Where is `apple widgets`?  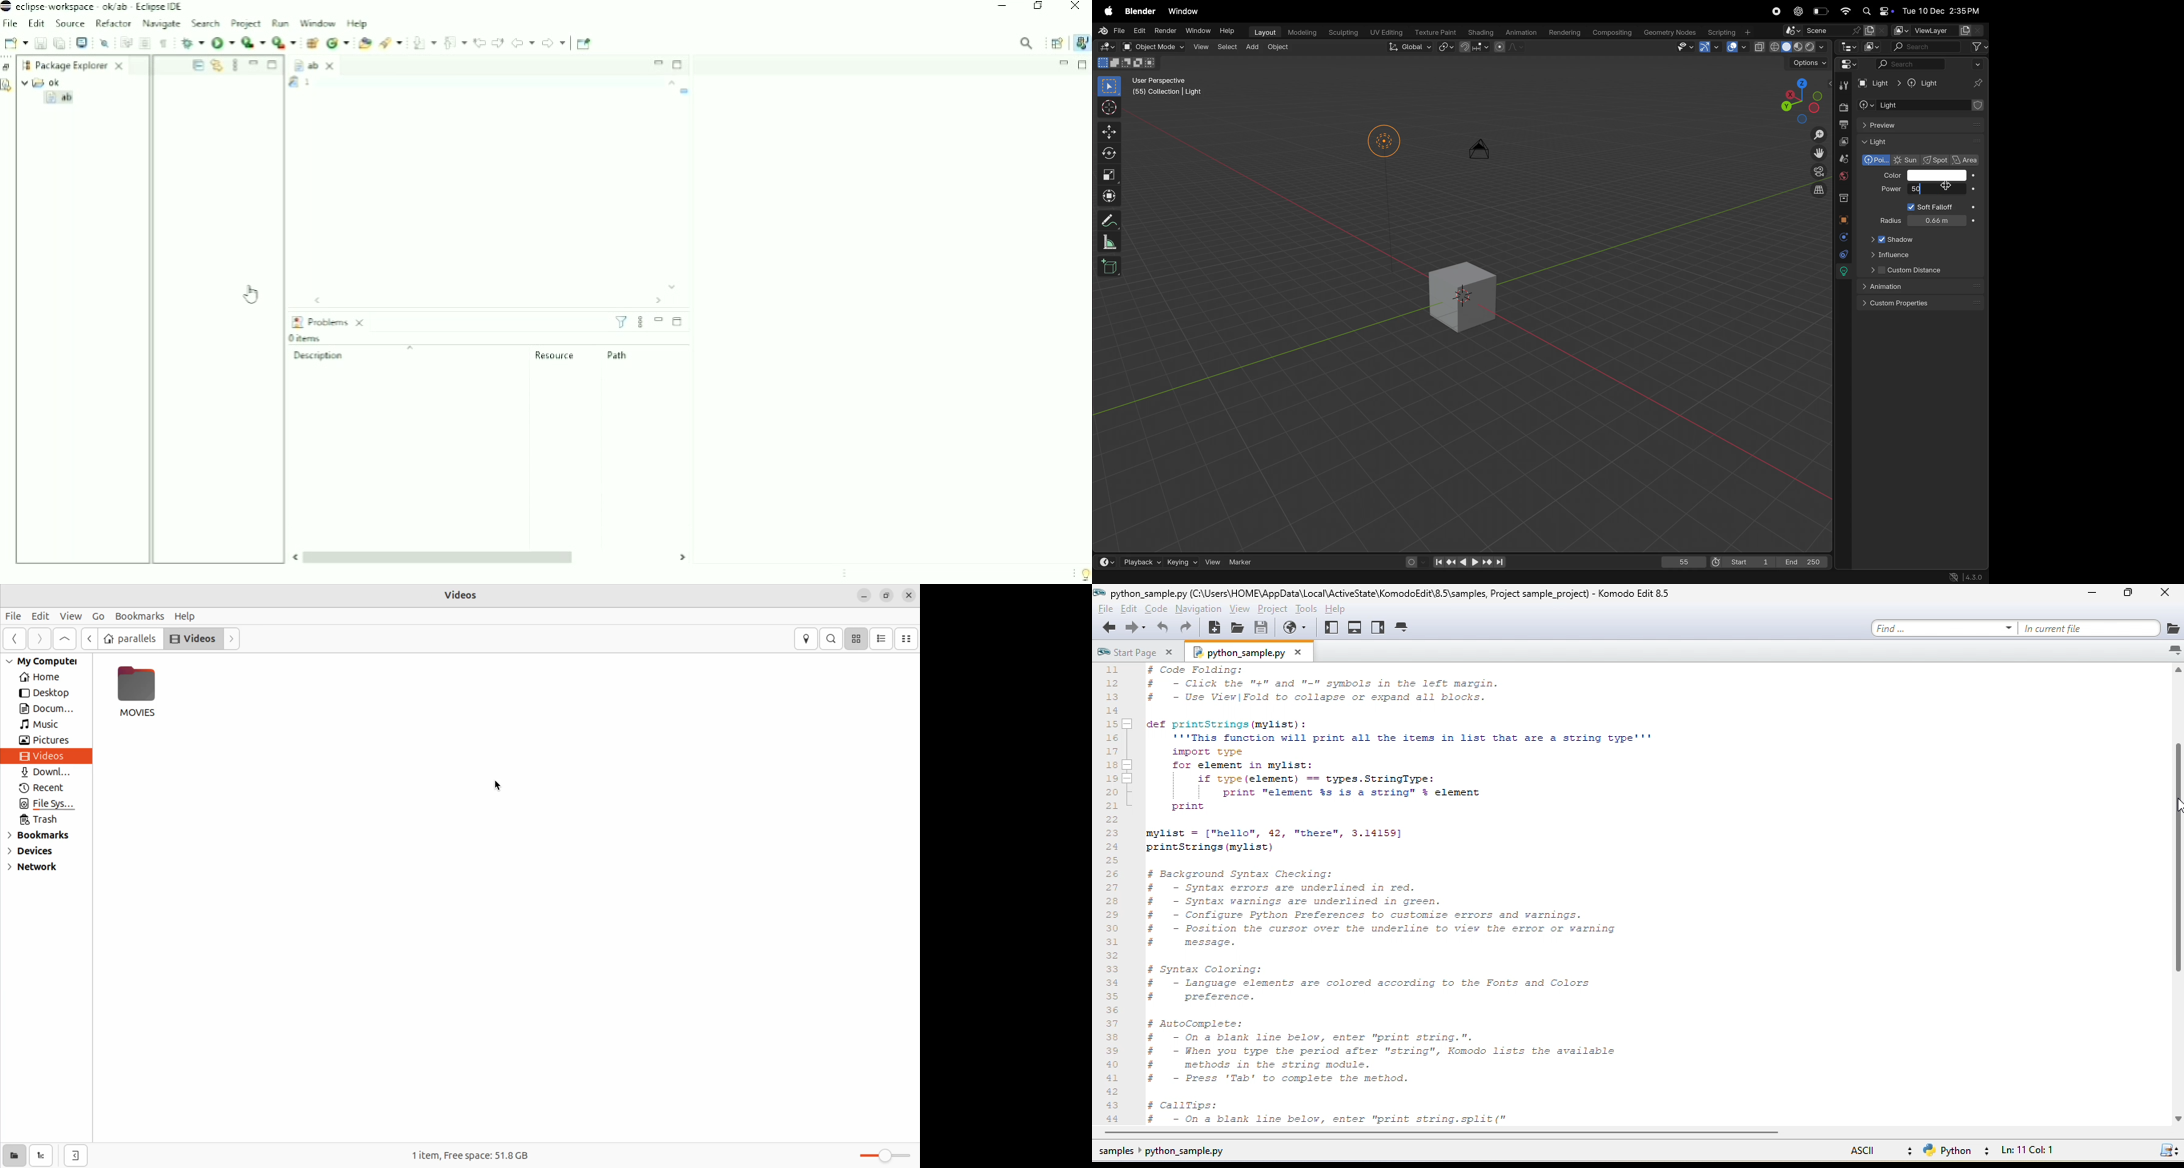
apple widgets is located at coordinates (1877, 10).